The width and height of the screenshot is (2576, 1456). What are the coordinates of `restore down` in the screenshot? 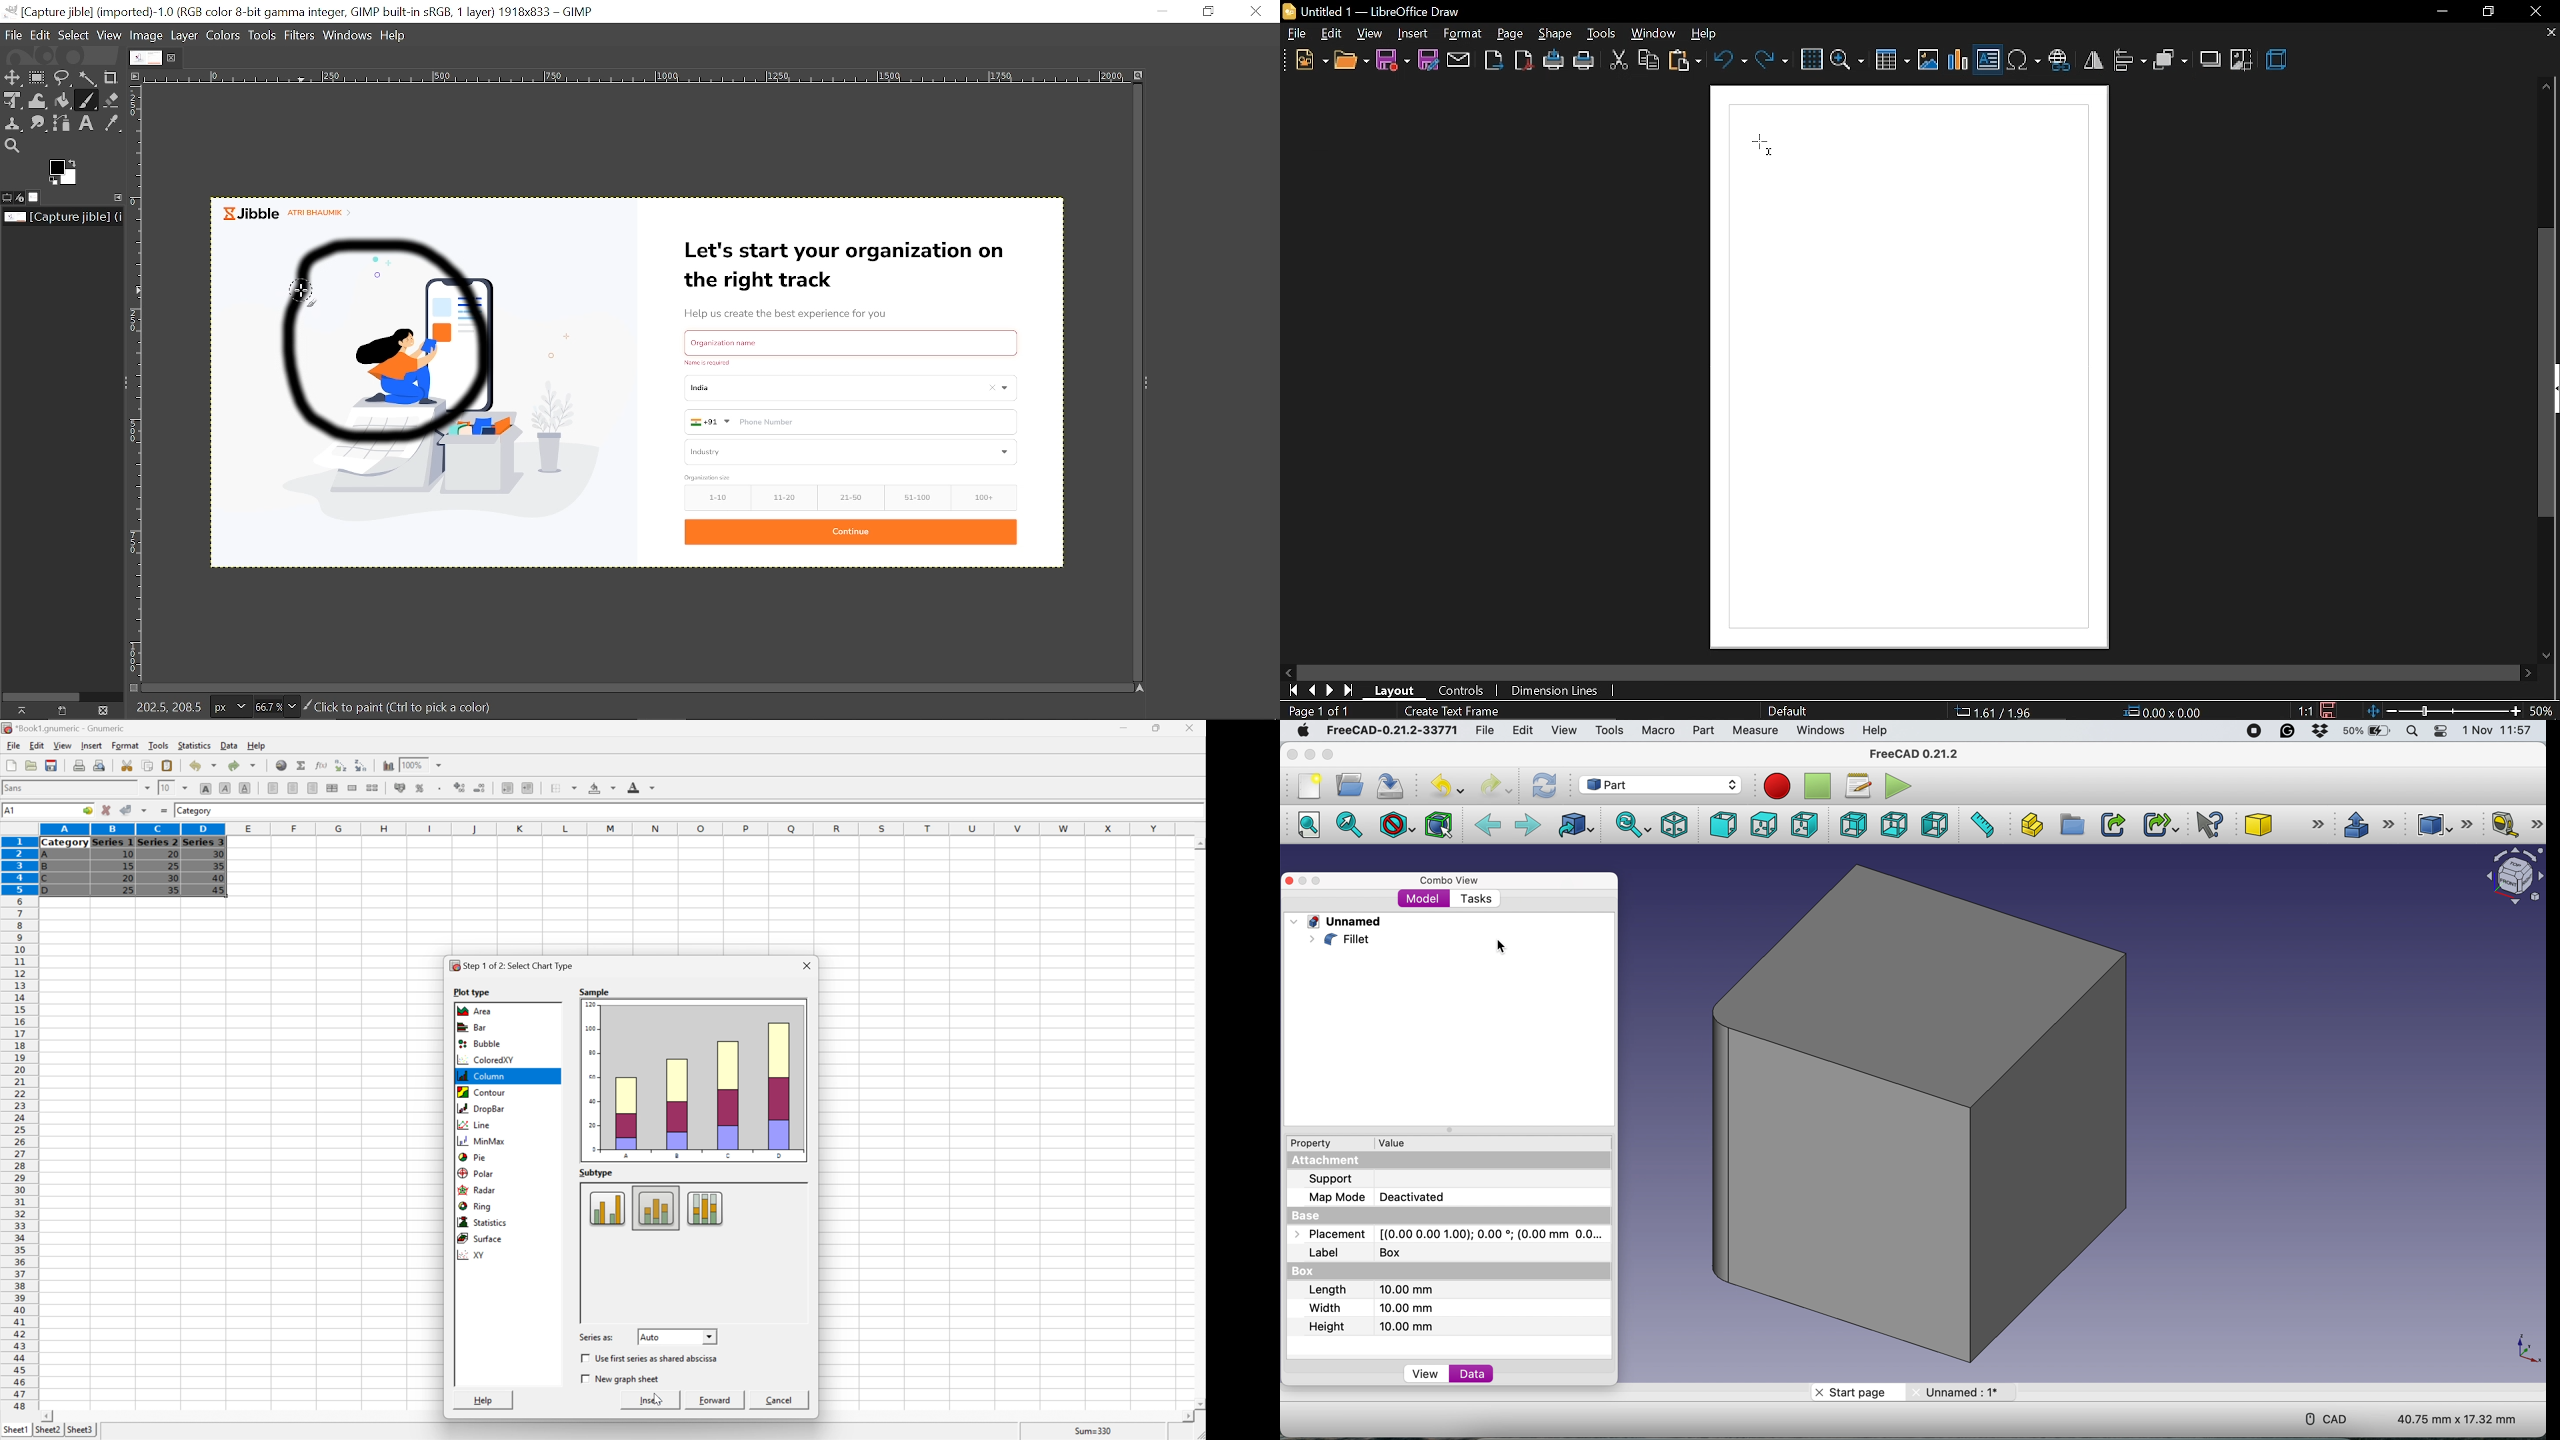 It's located at (2488, 11).